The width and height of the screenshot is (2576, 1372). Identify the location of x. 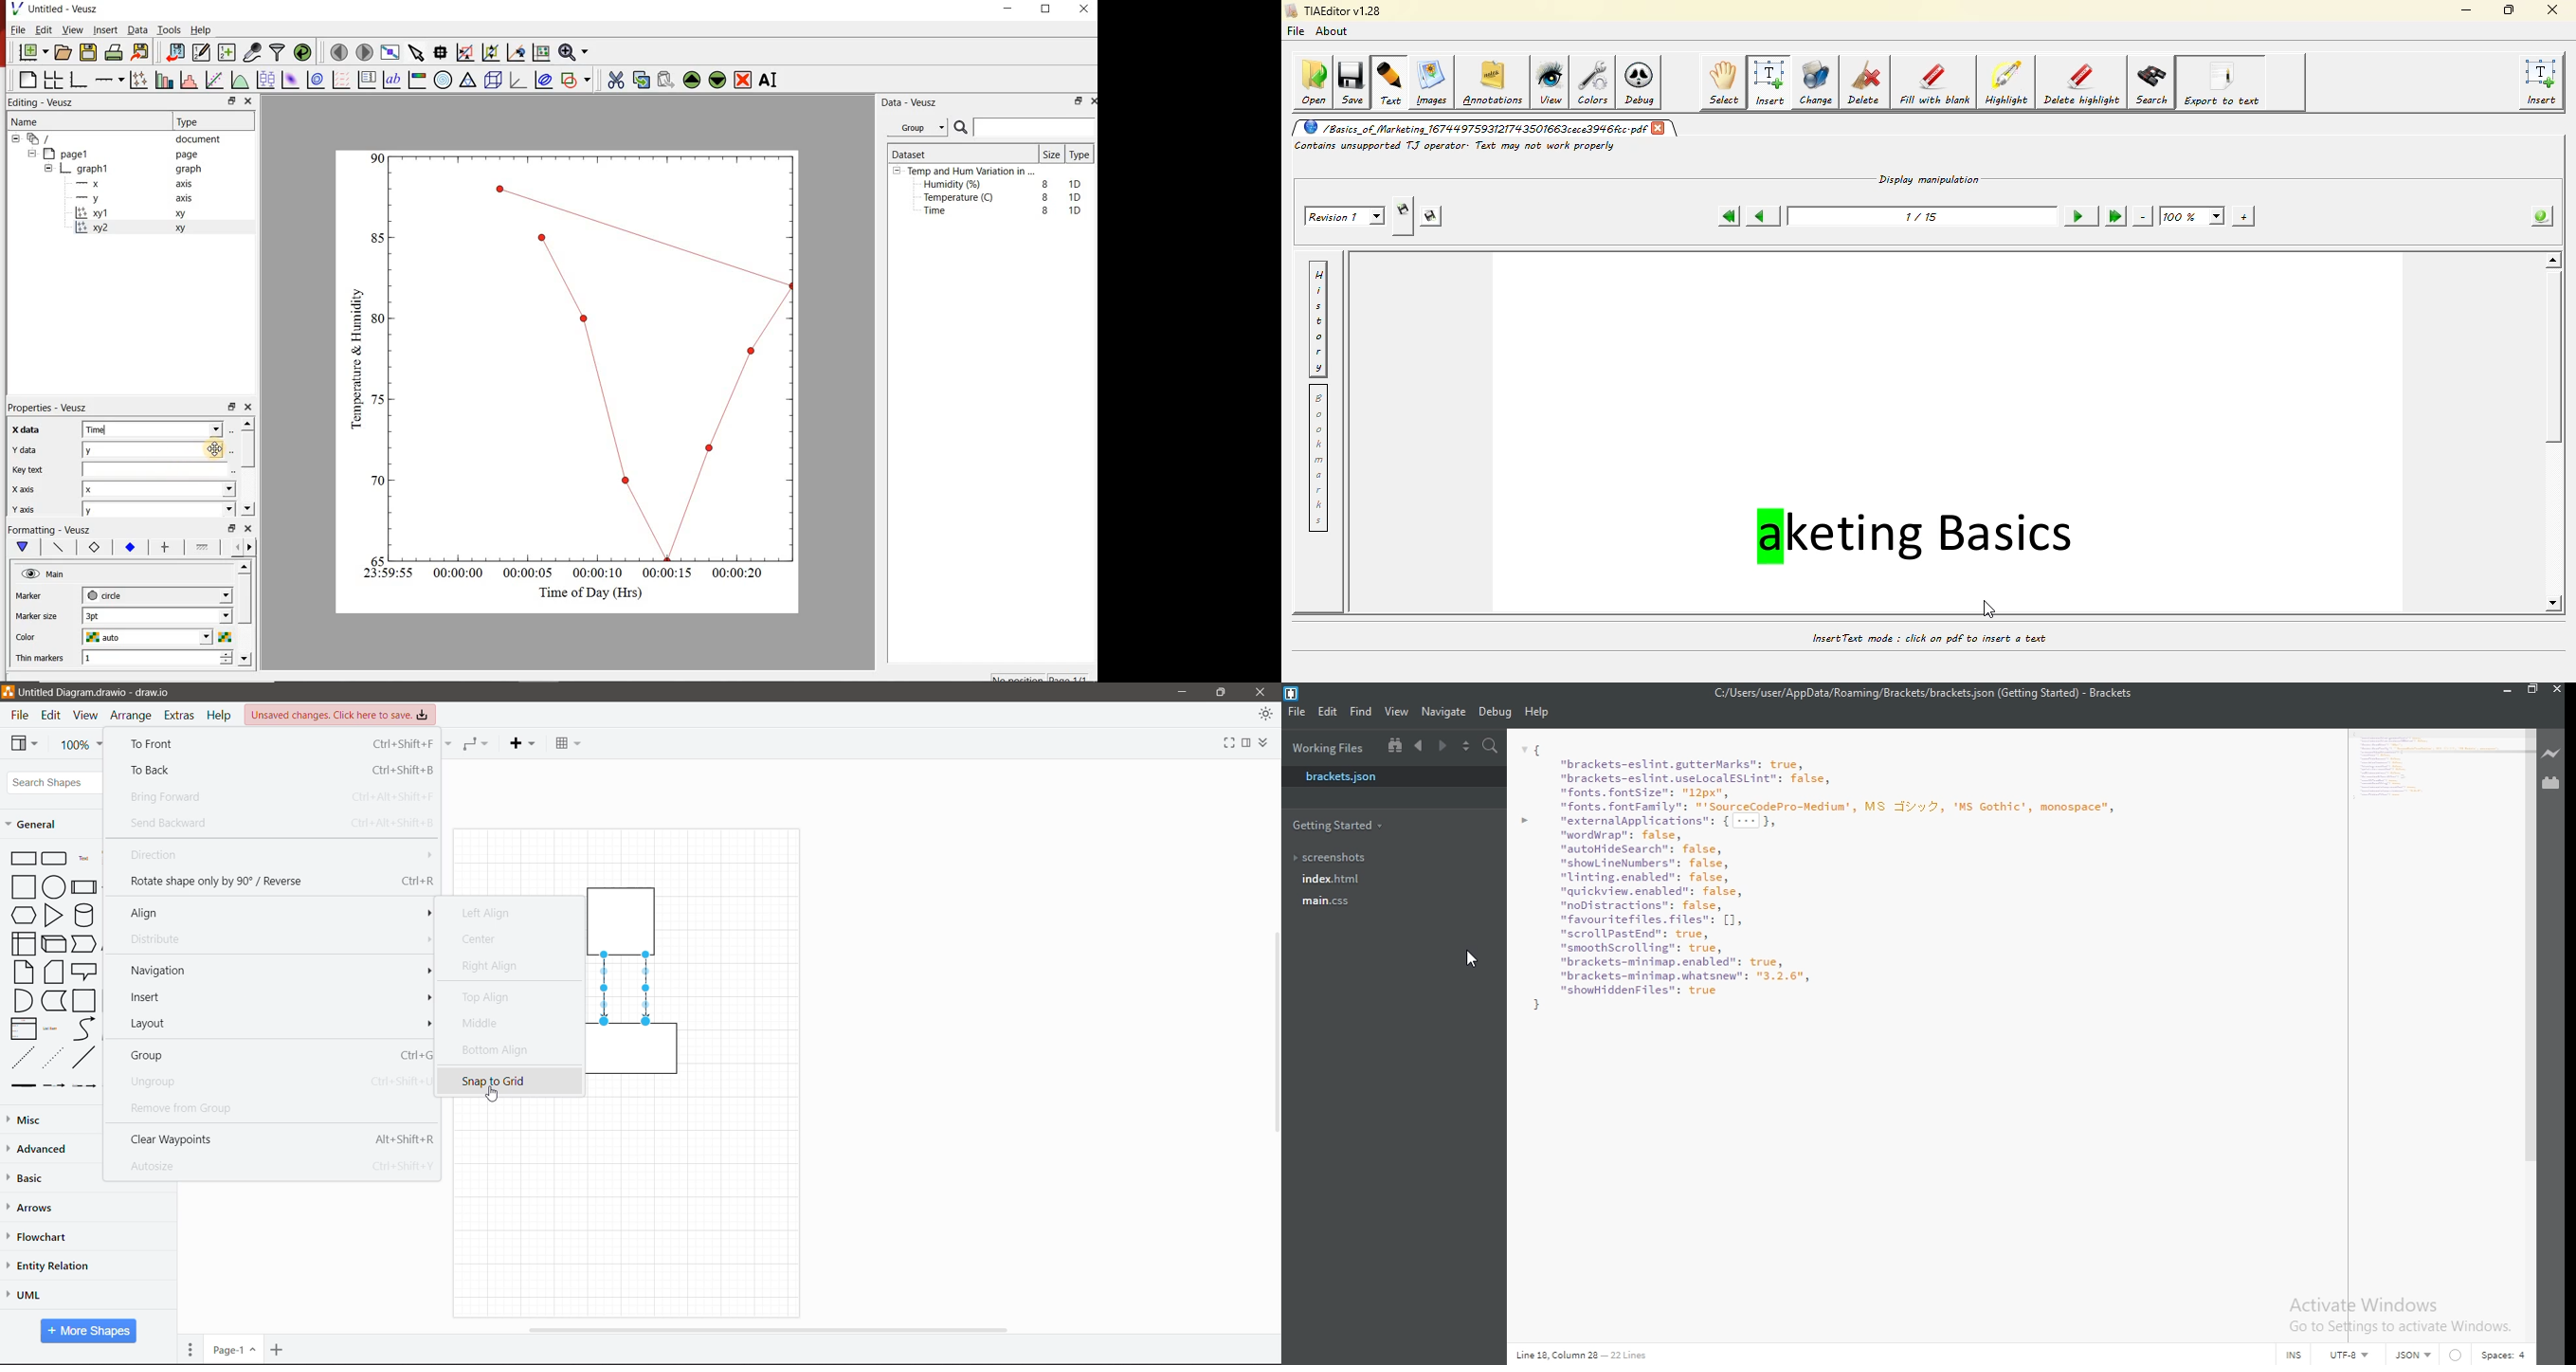
(109, 490).